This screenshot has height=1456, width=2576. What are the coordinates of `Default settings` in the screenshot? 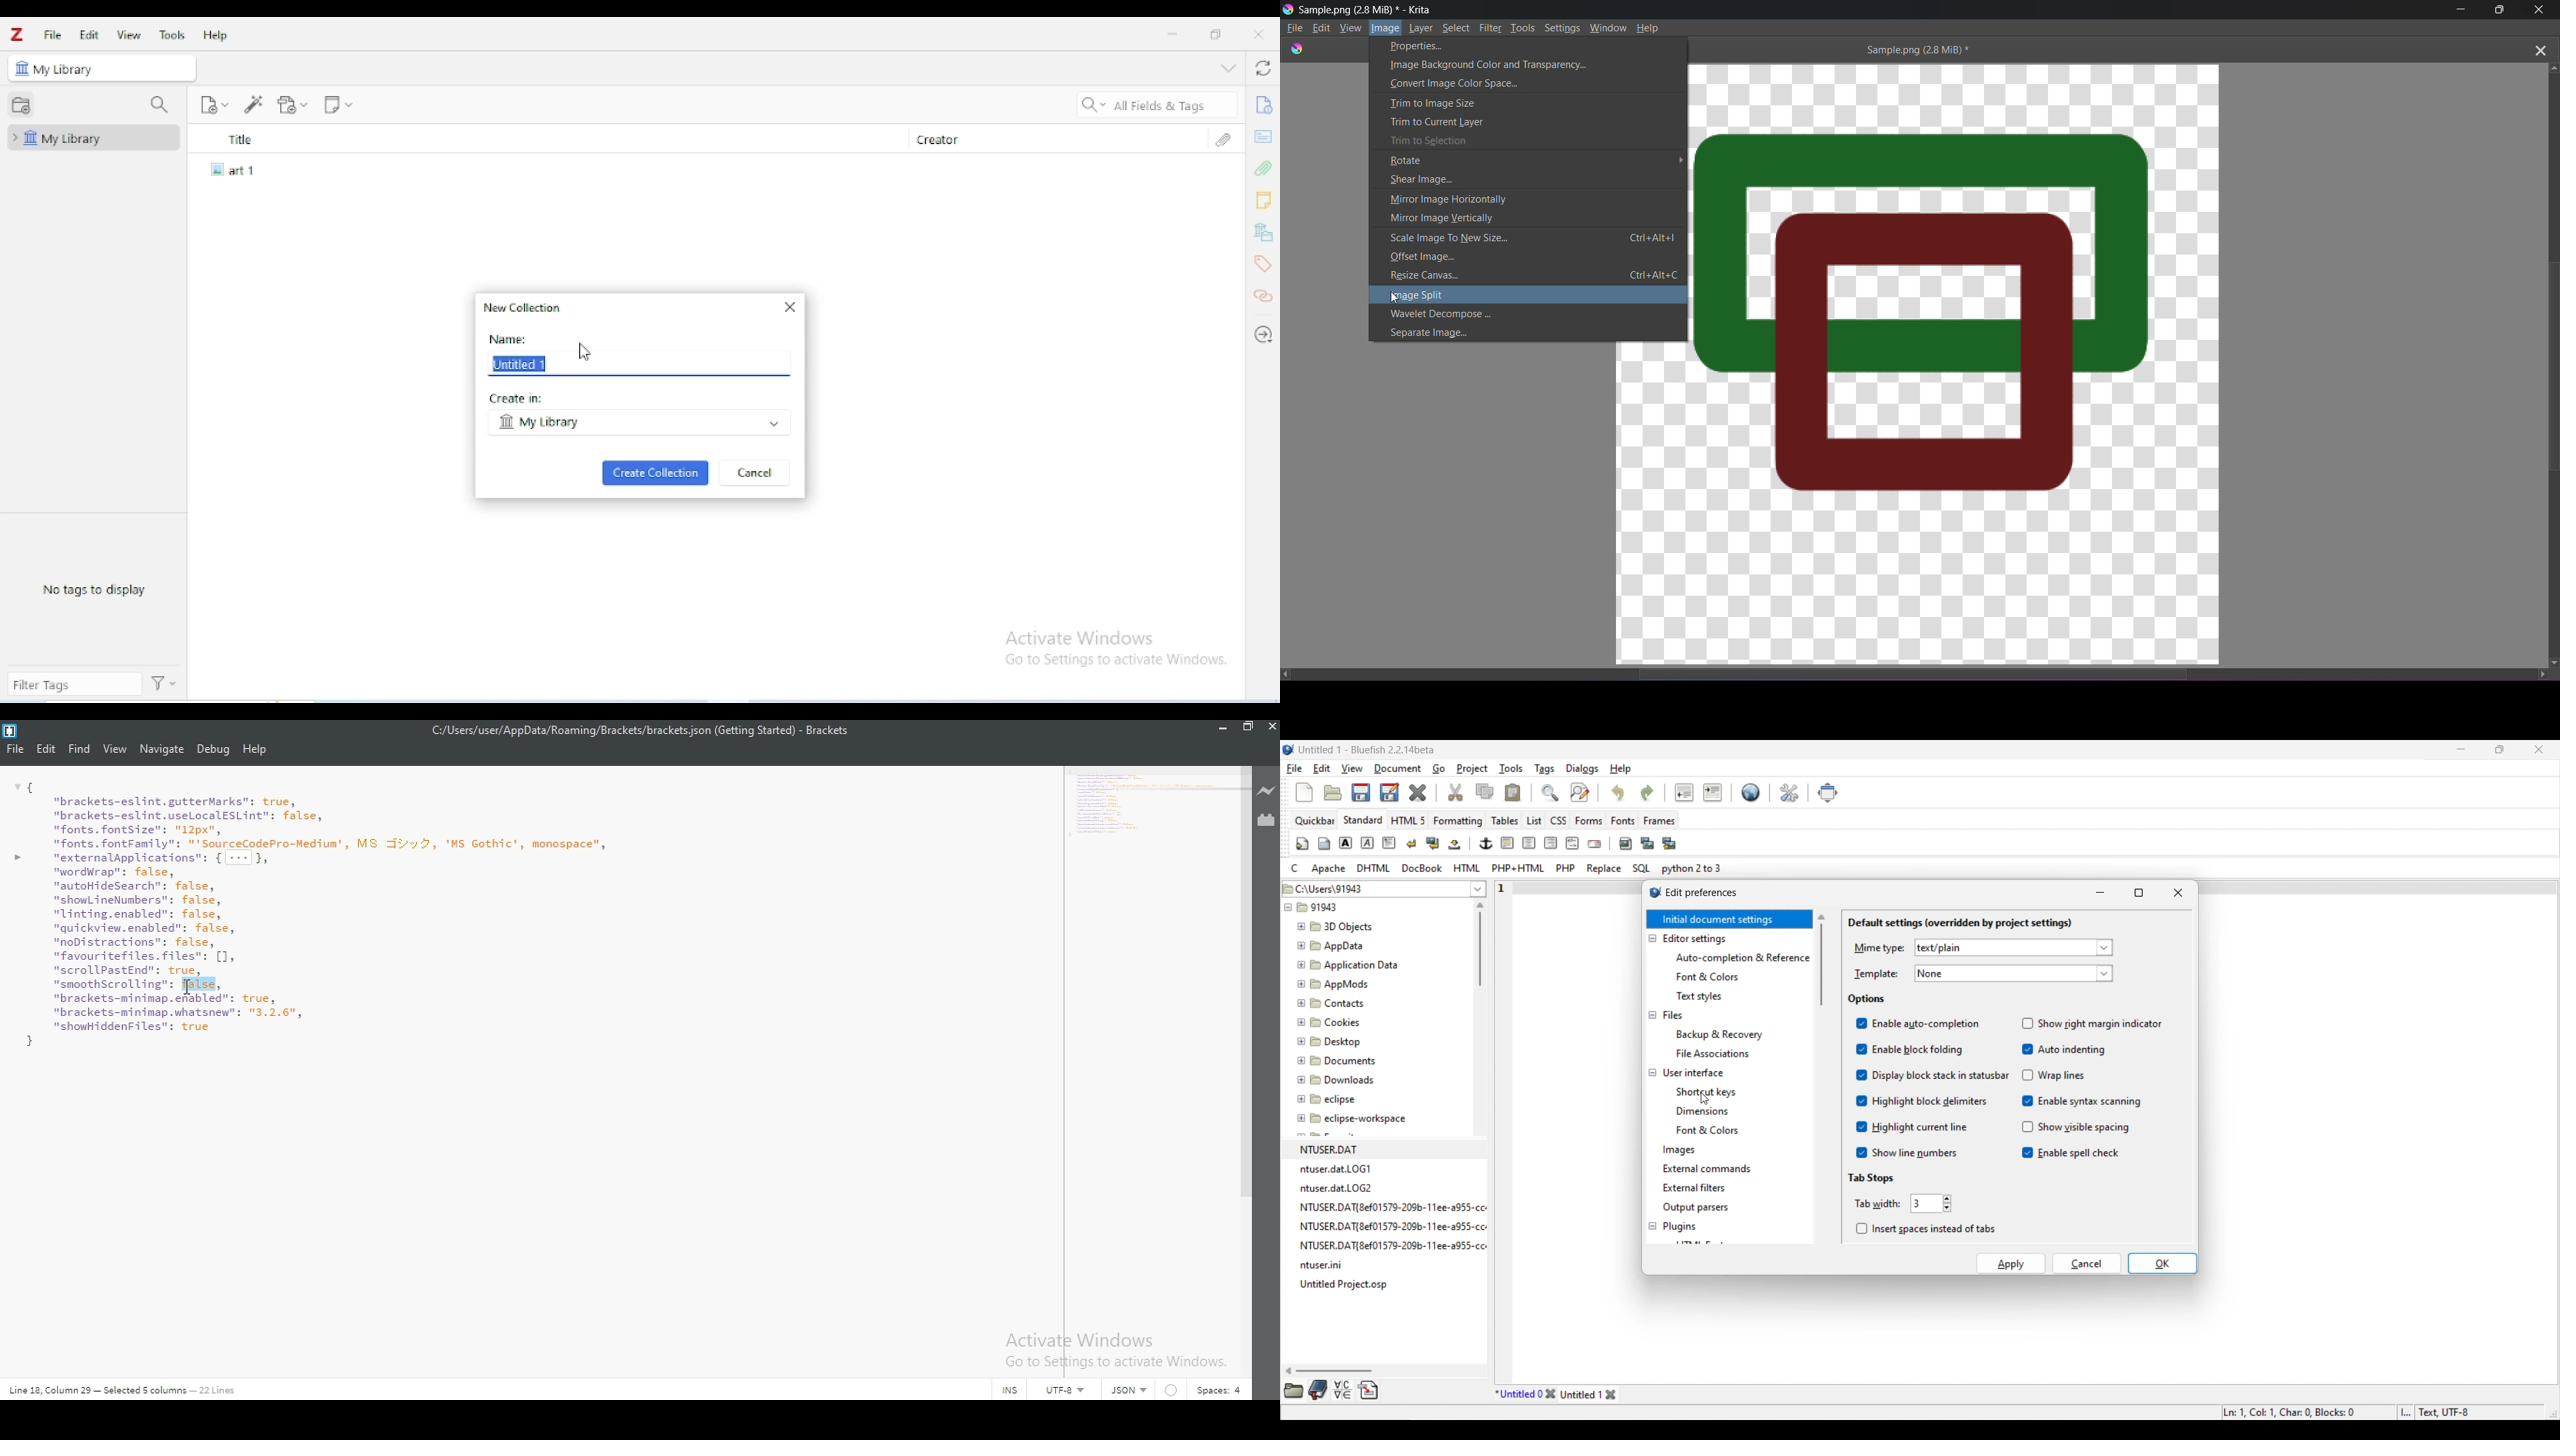 It's located at (1751, 792).